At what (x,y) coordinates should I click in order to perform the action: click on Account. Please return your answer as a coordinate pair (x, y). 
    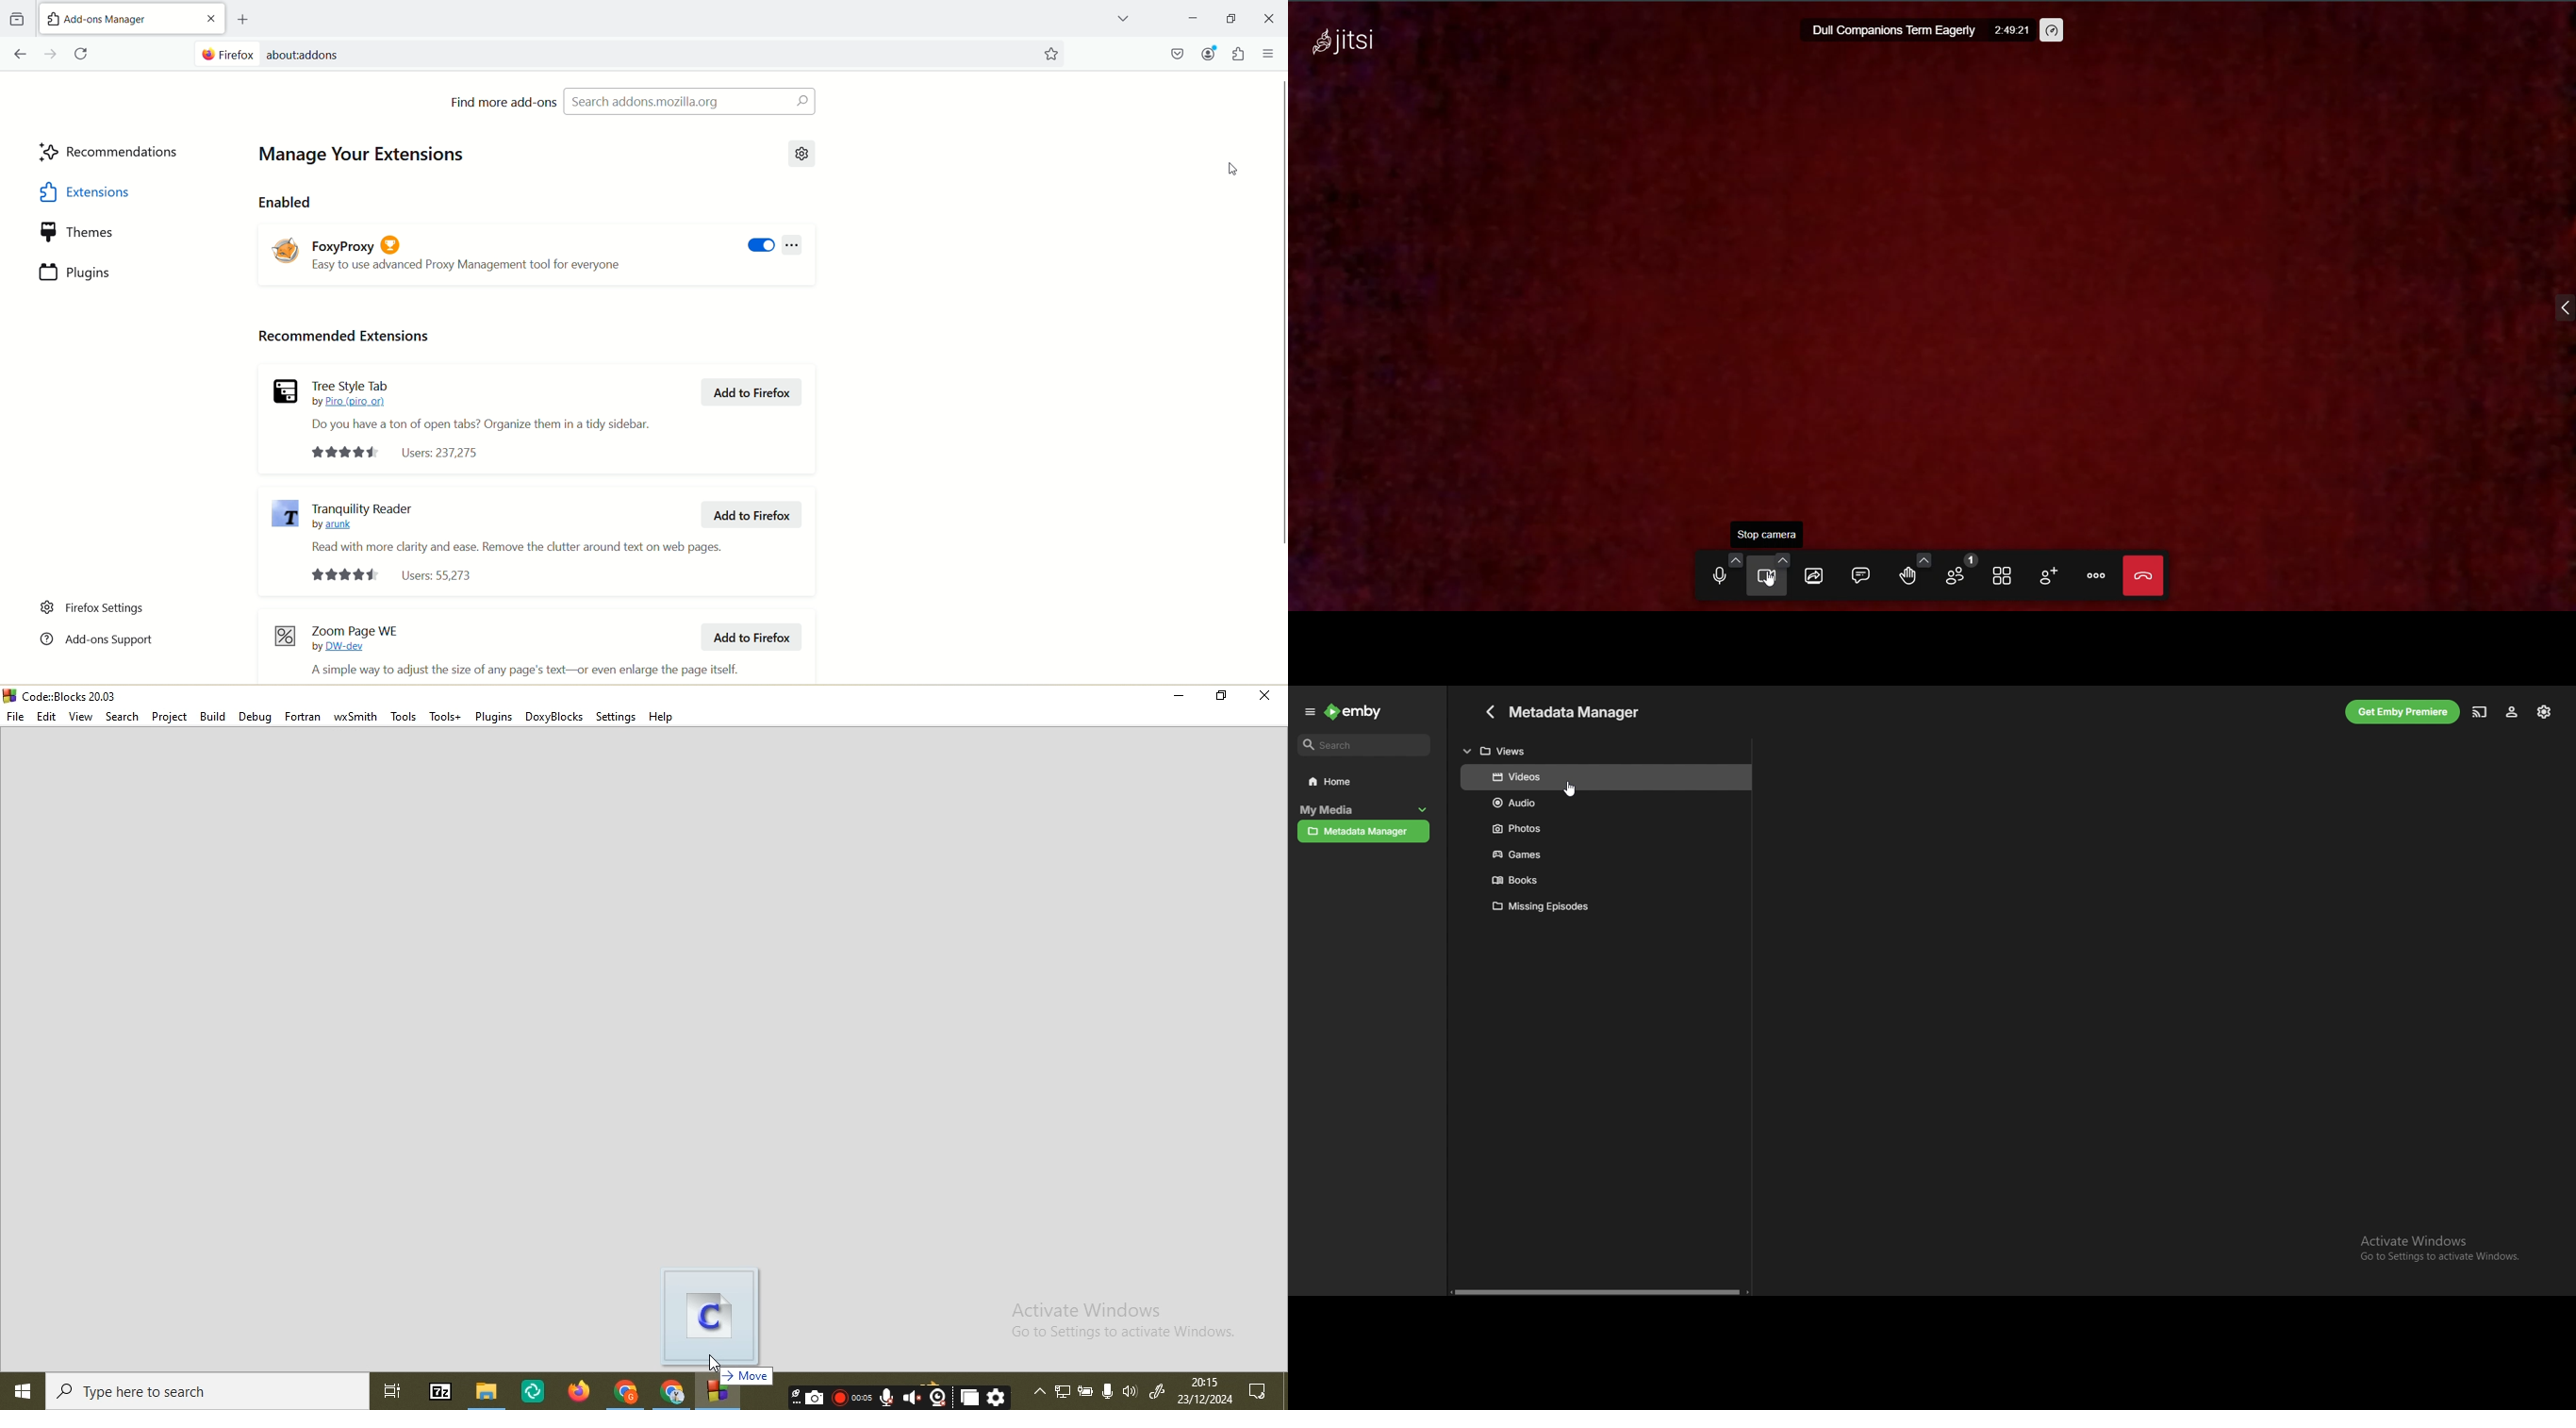
    Looking at the image, I should click on (1208, 53).